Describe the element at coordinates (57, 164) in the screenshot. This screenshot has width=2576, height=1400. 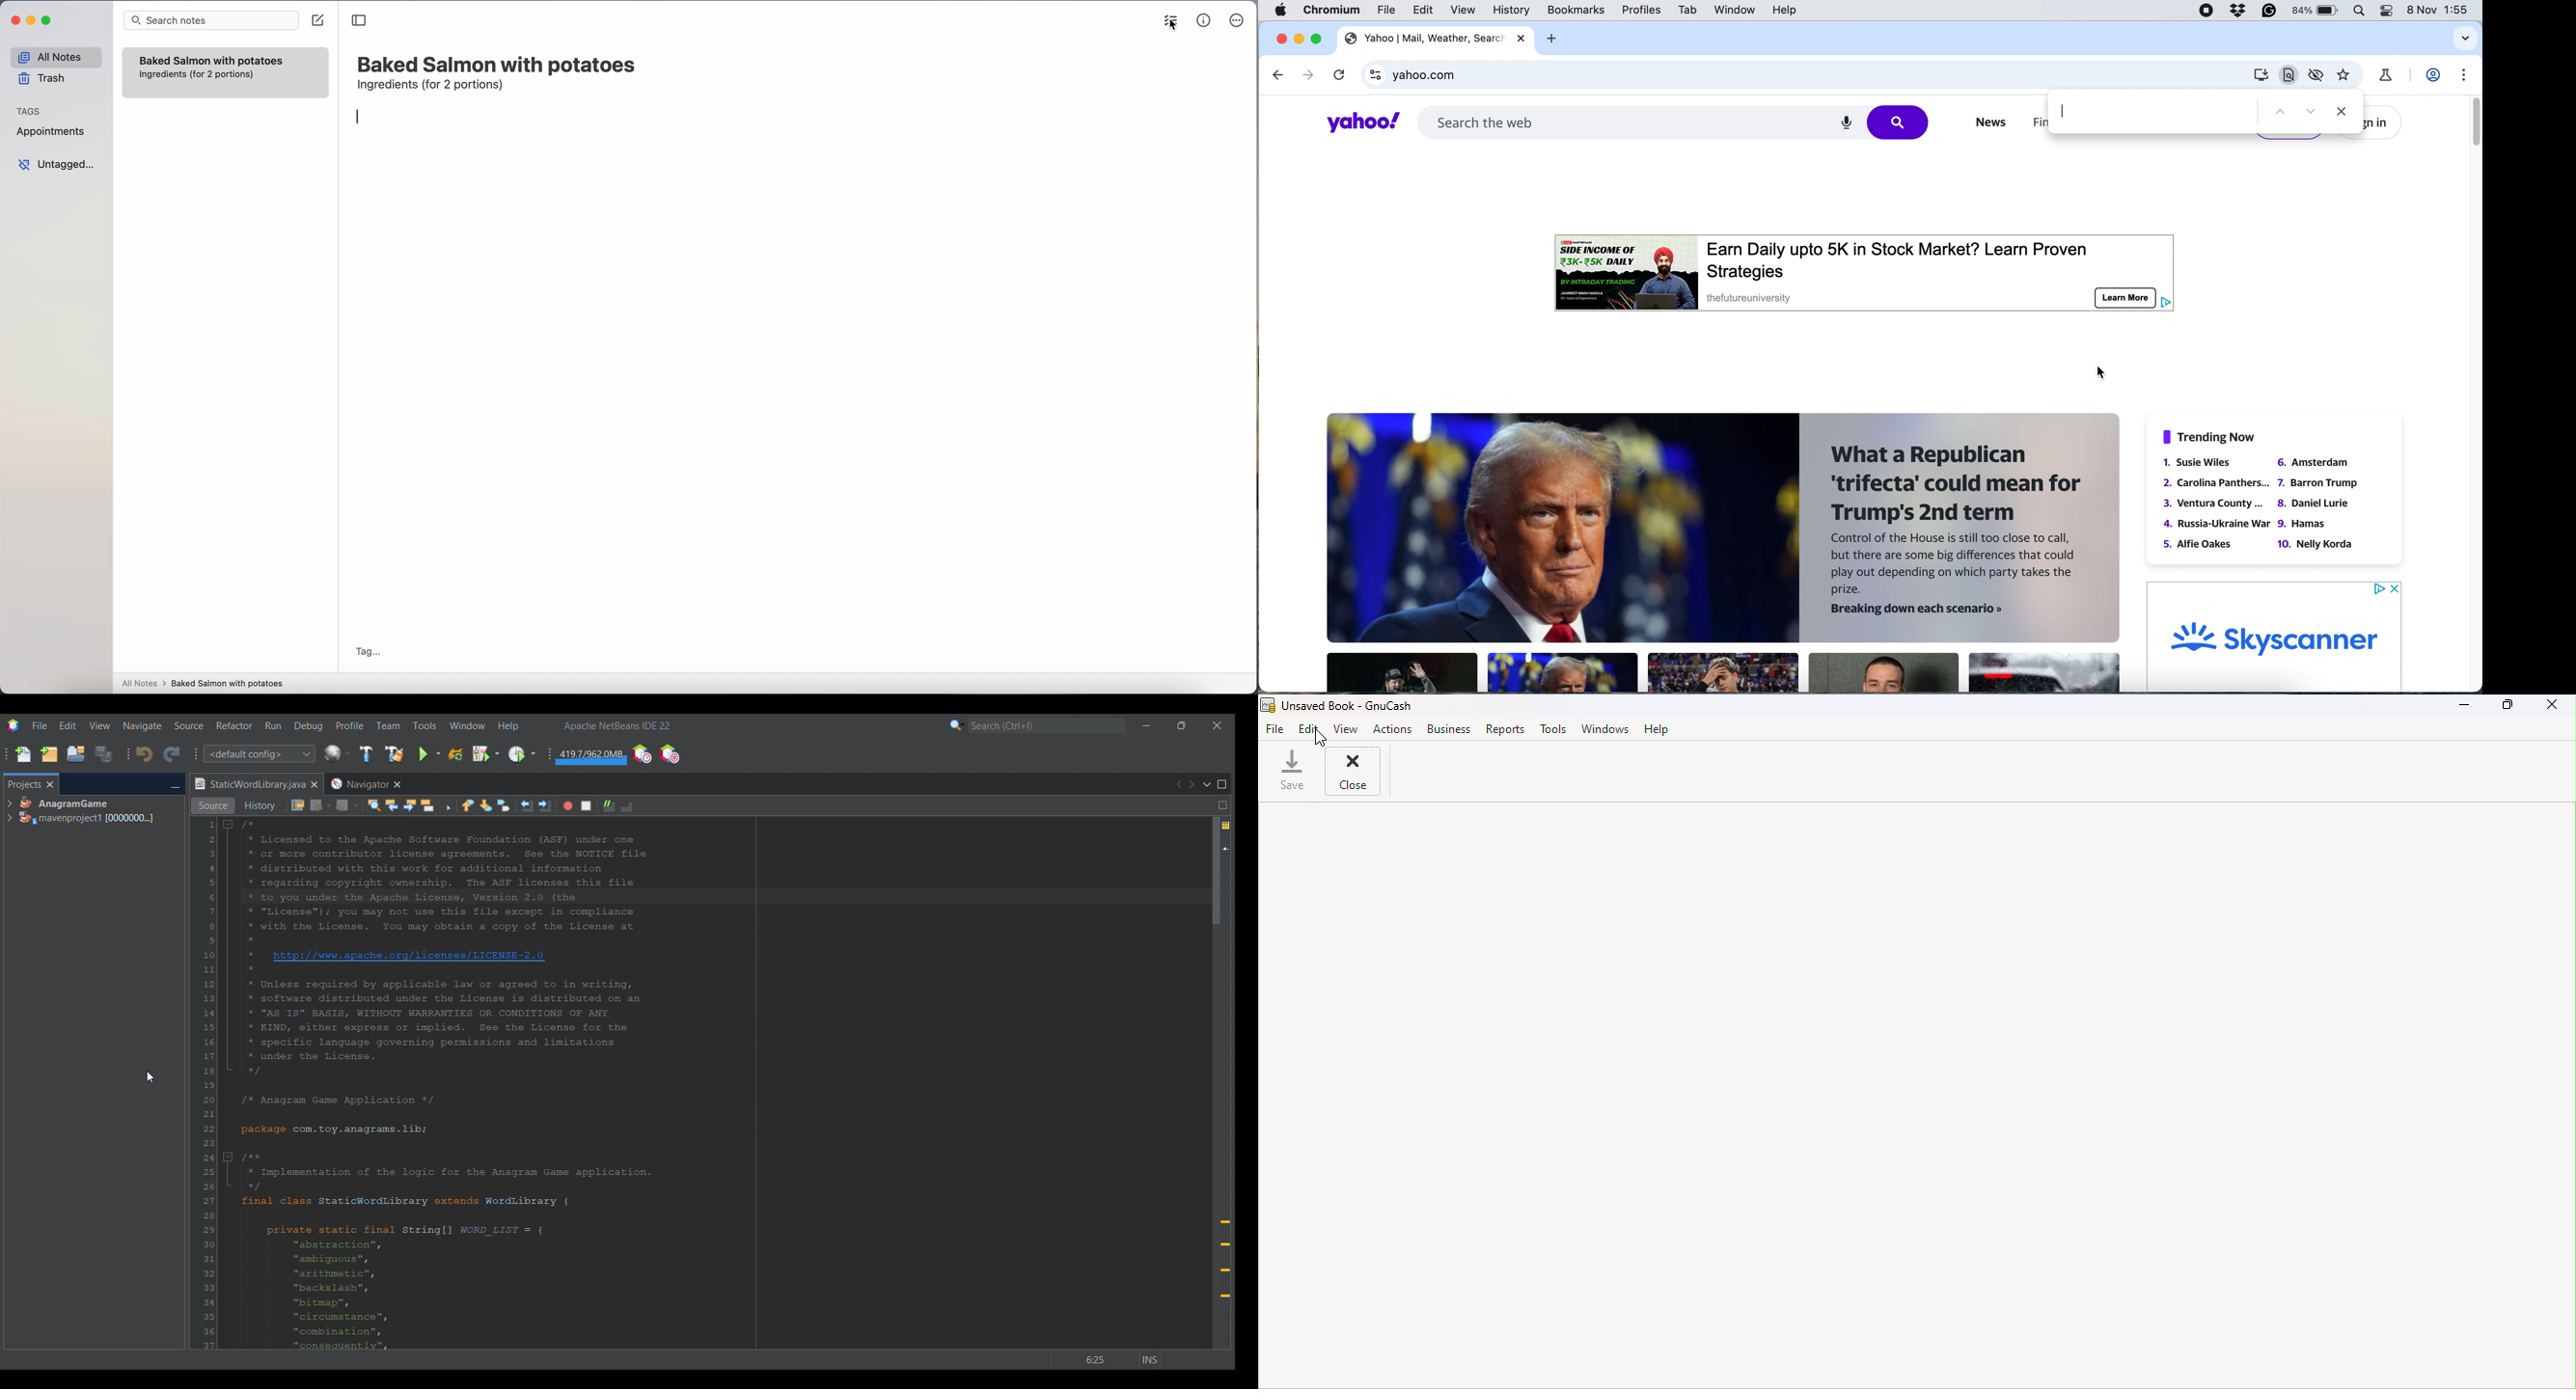
I see `untagged` at that location.